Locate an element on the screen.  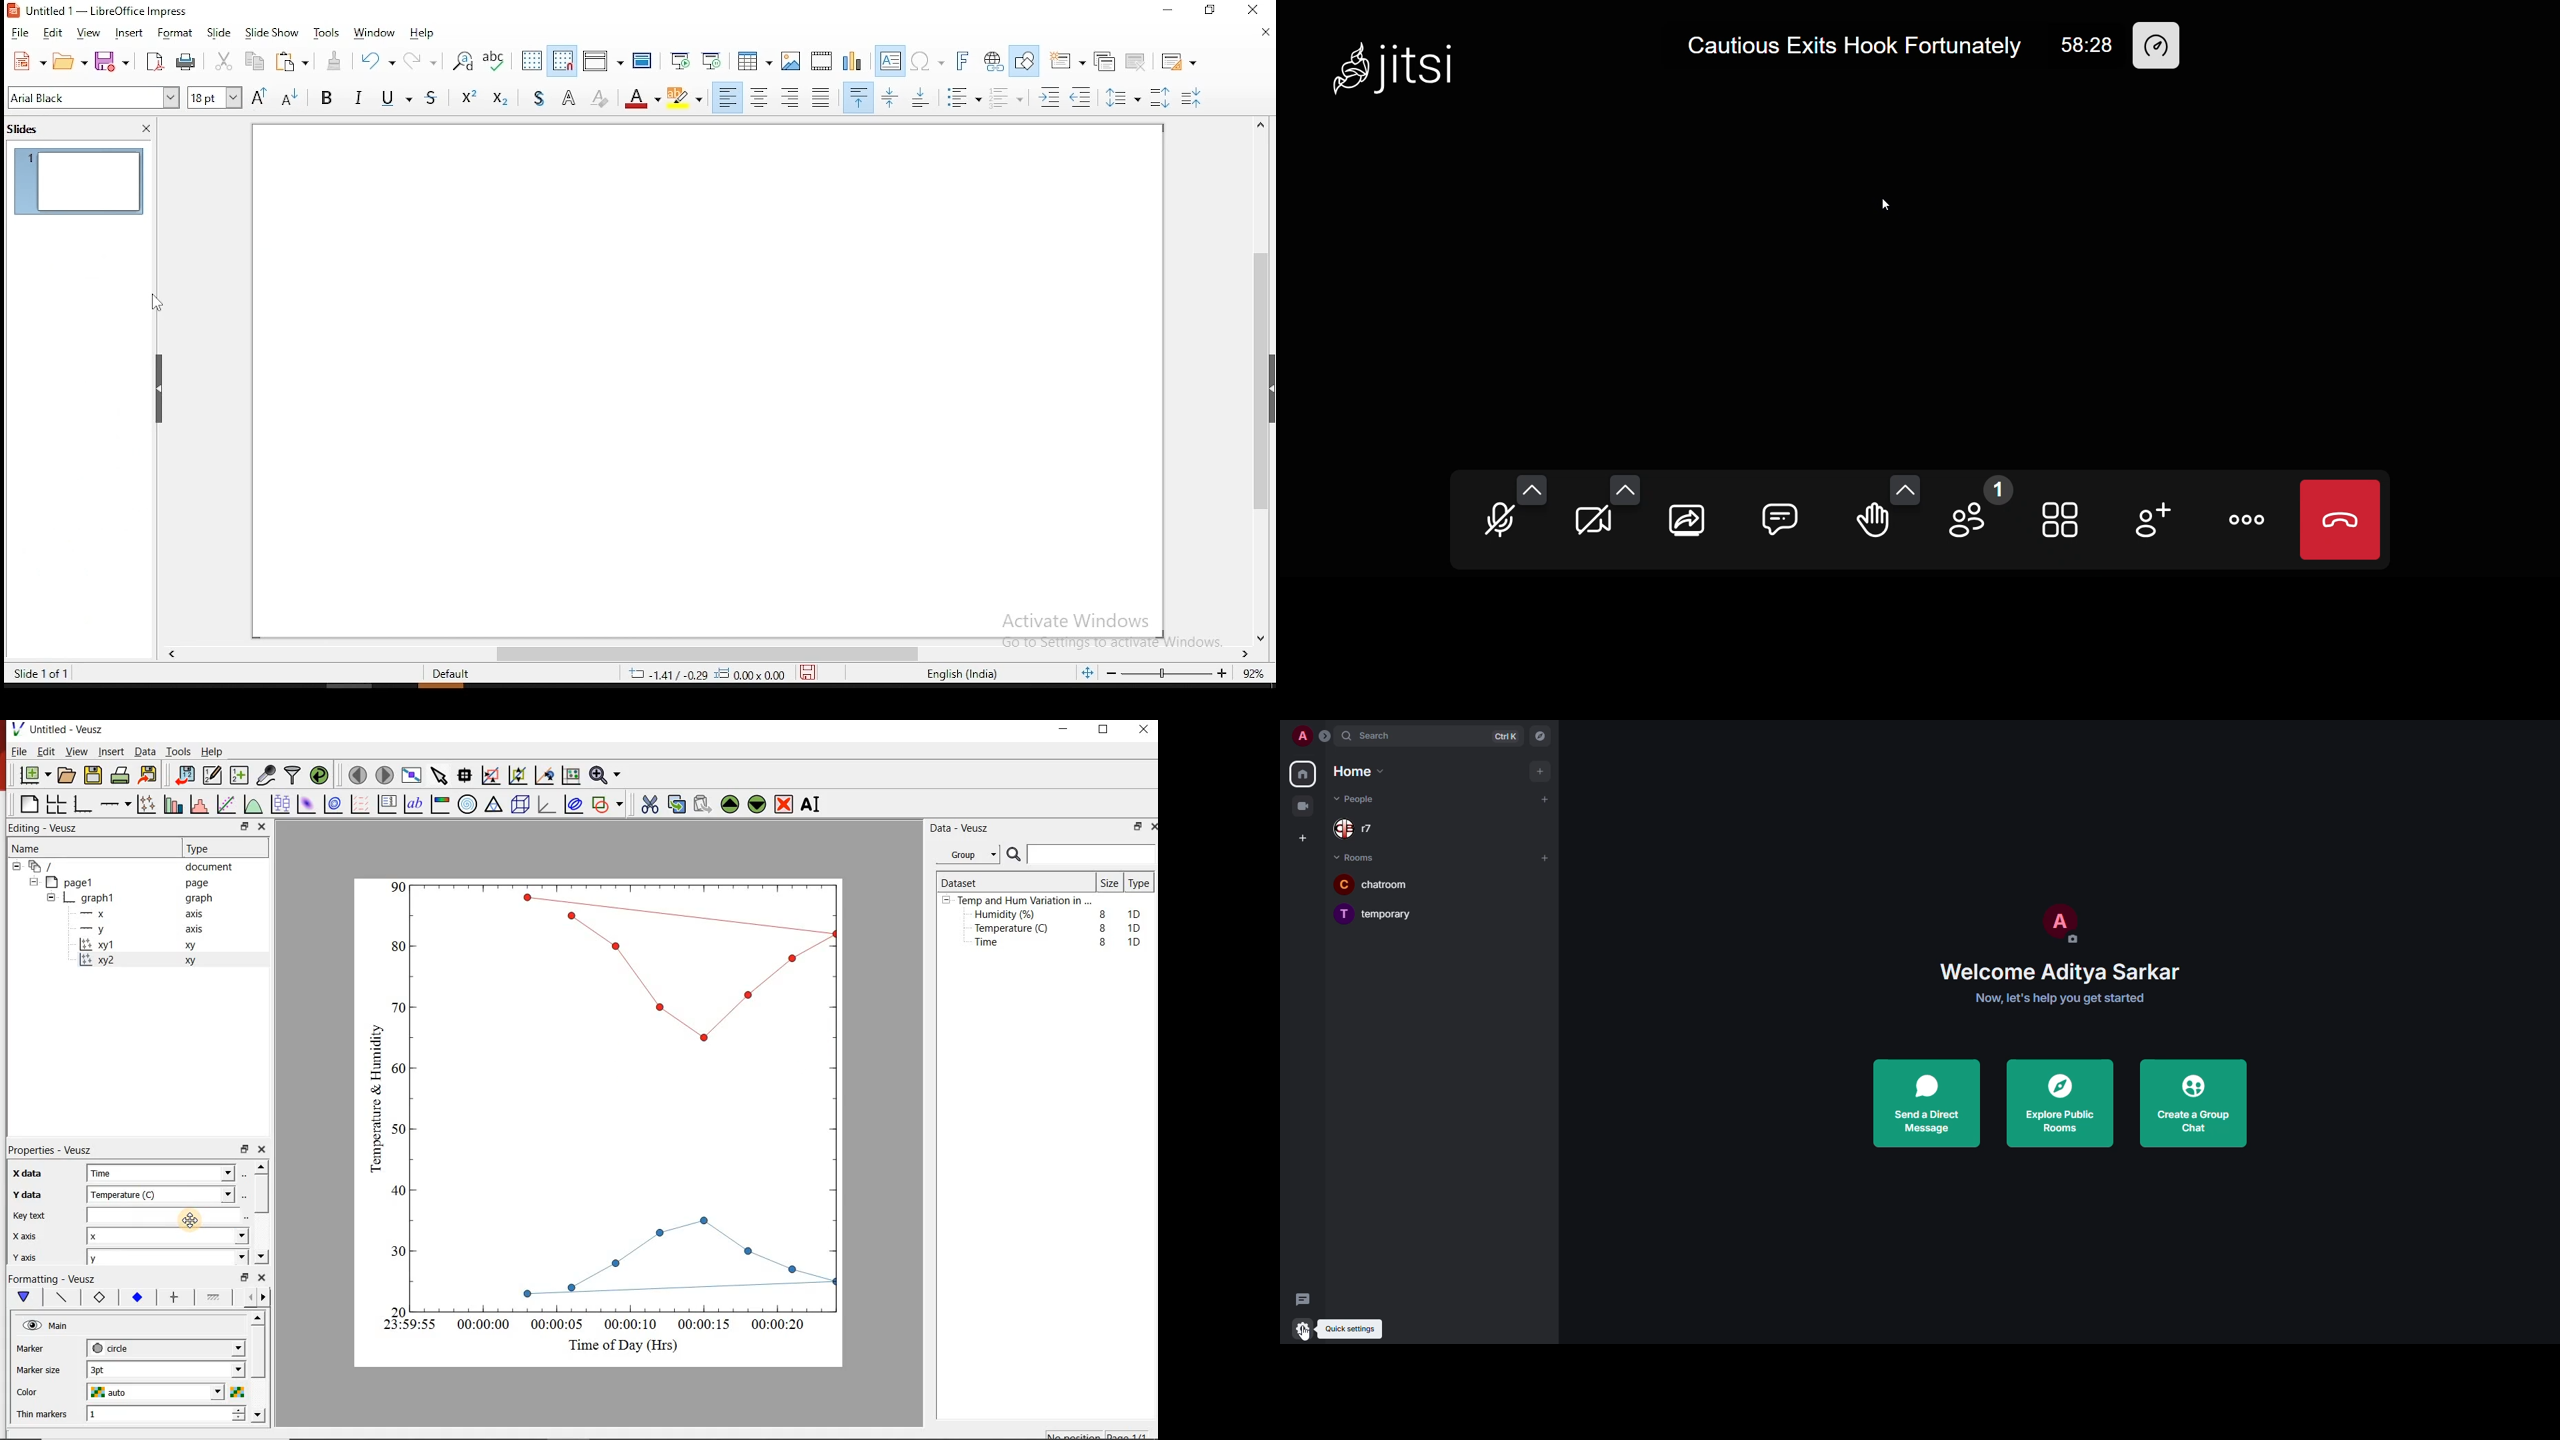
show draw functions is located at coordinates (1025, 61).